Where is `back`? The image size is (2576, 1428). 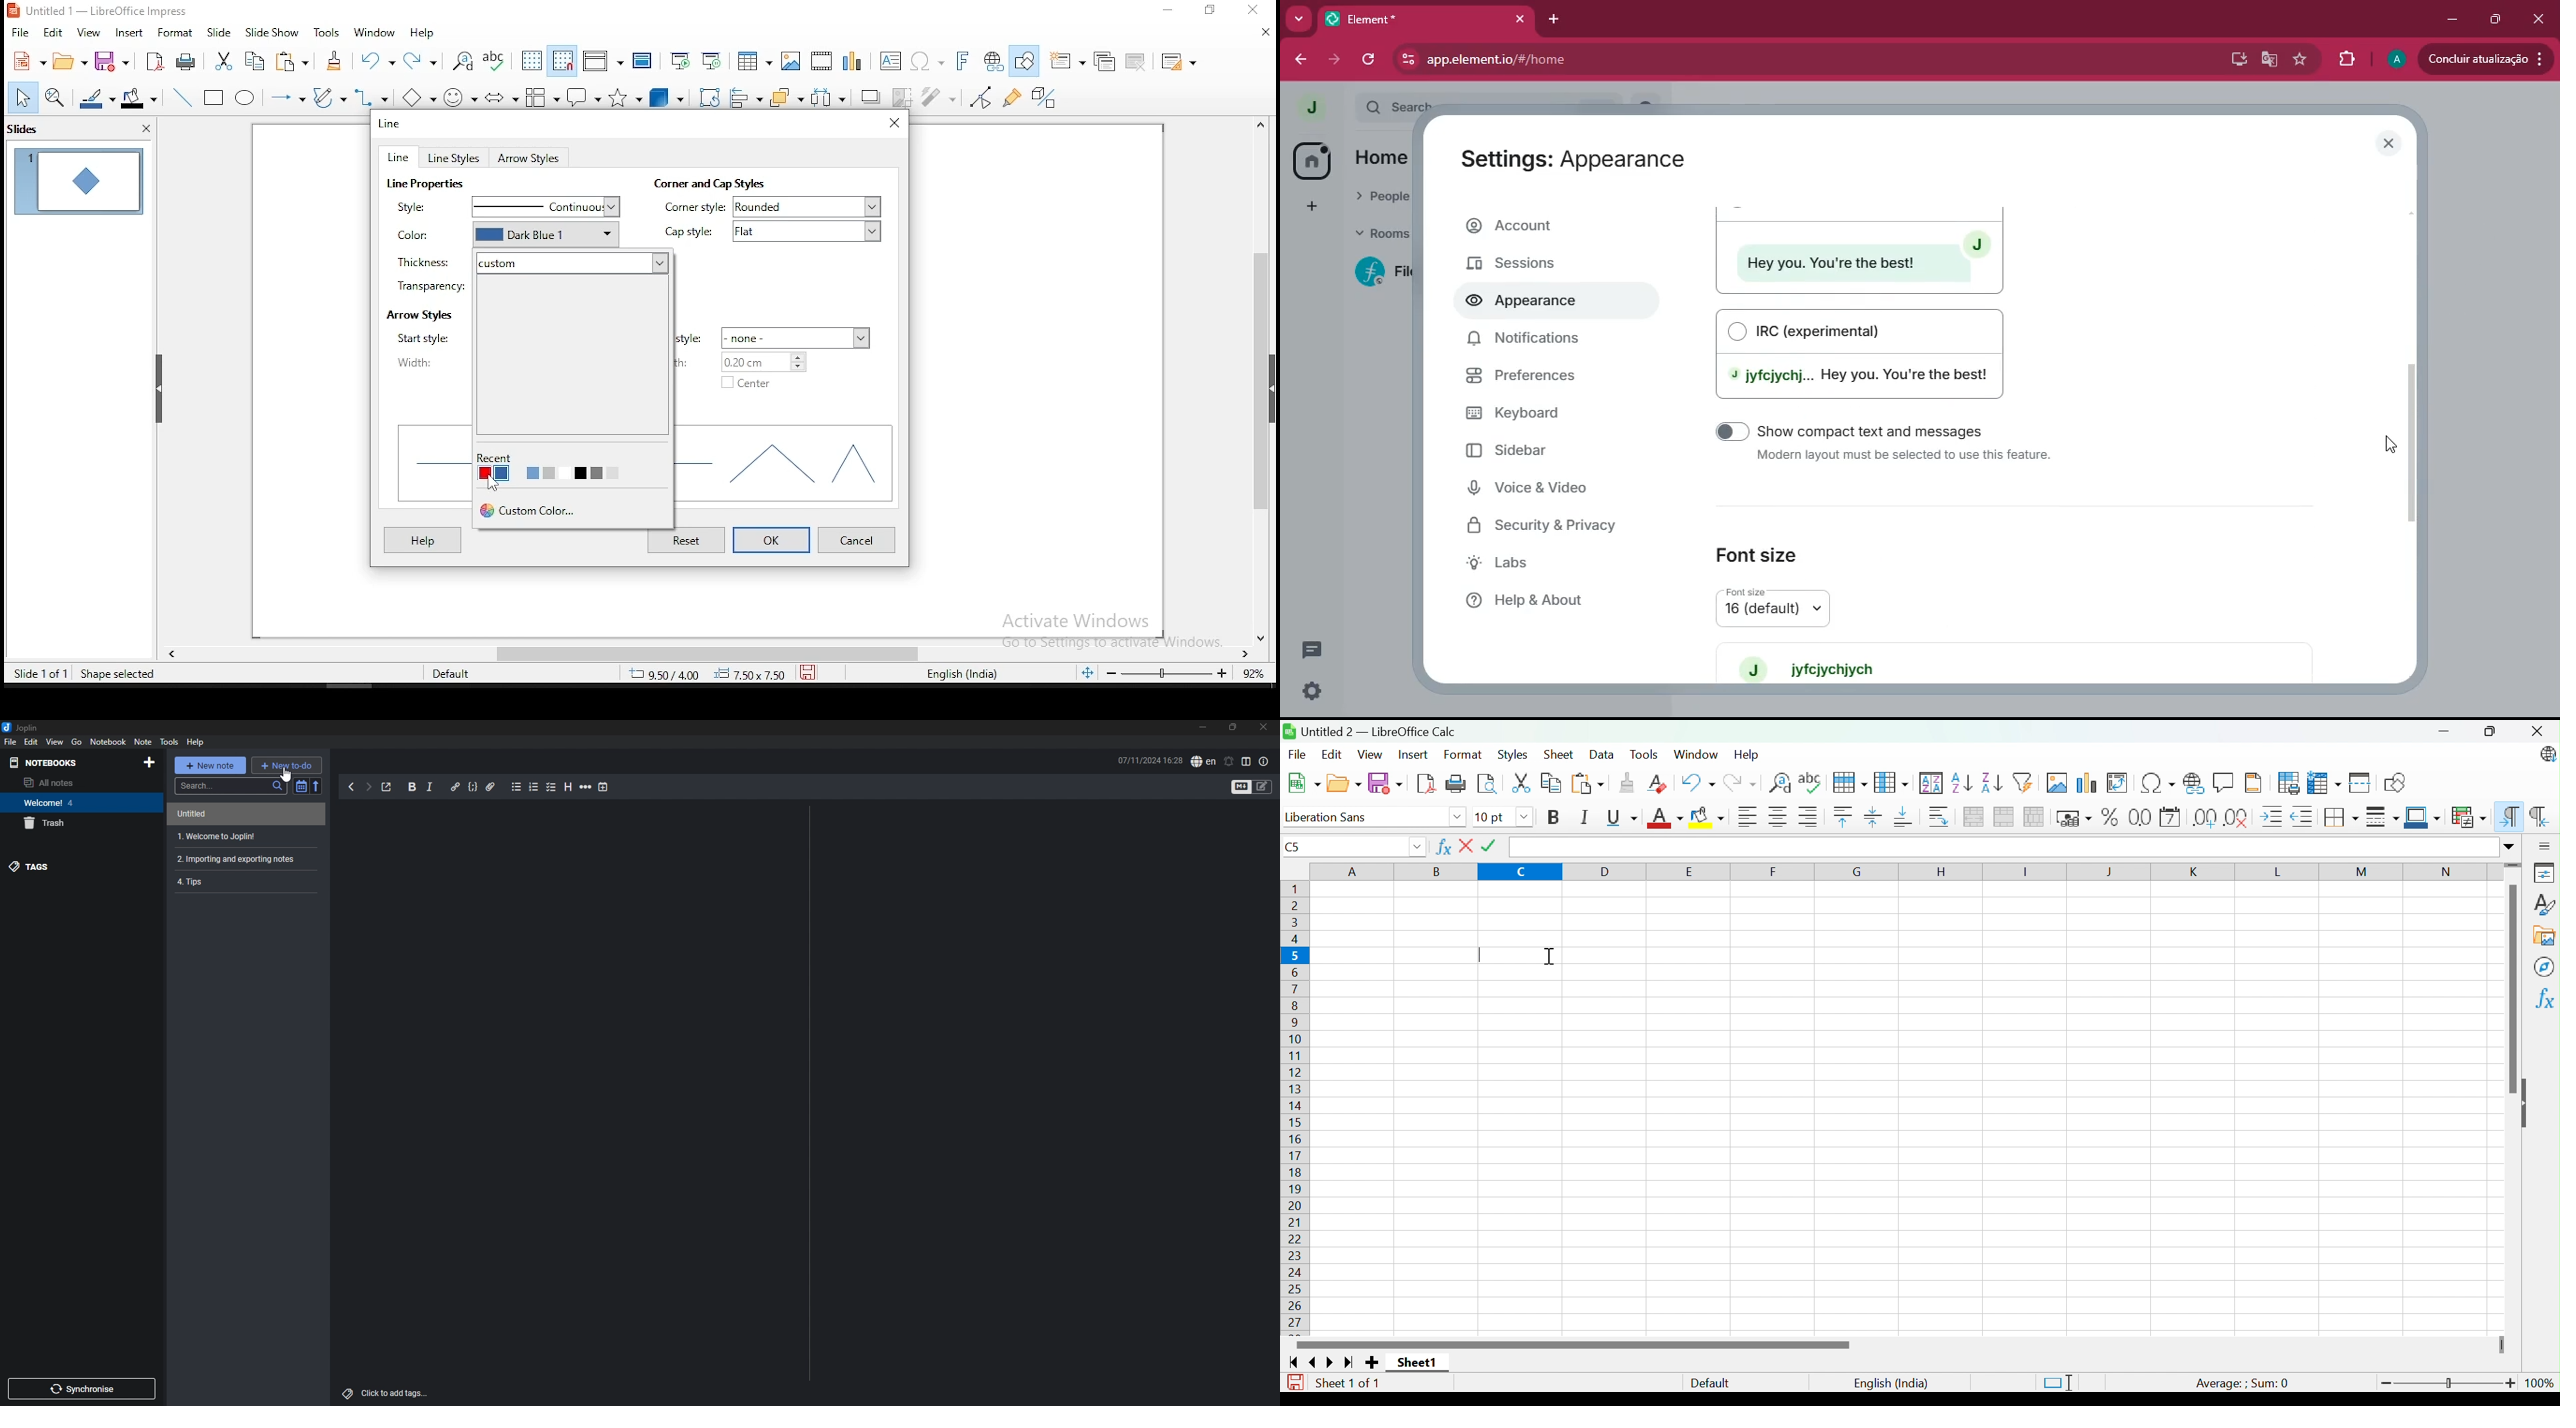
back is located at coordinates (1302, 61).